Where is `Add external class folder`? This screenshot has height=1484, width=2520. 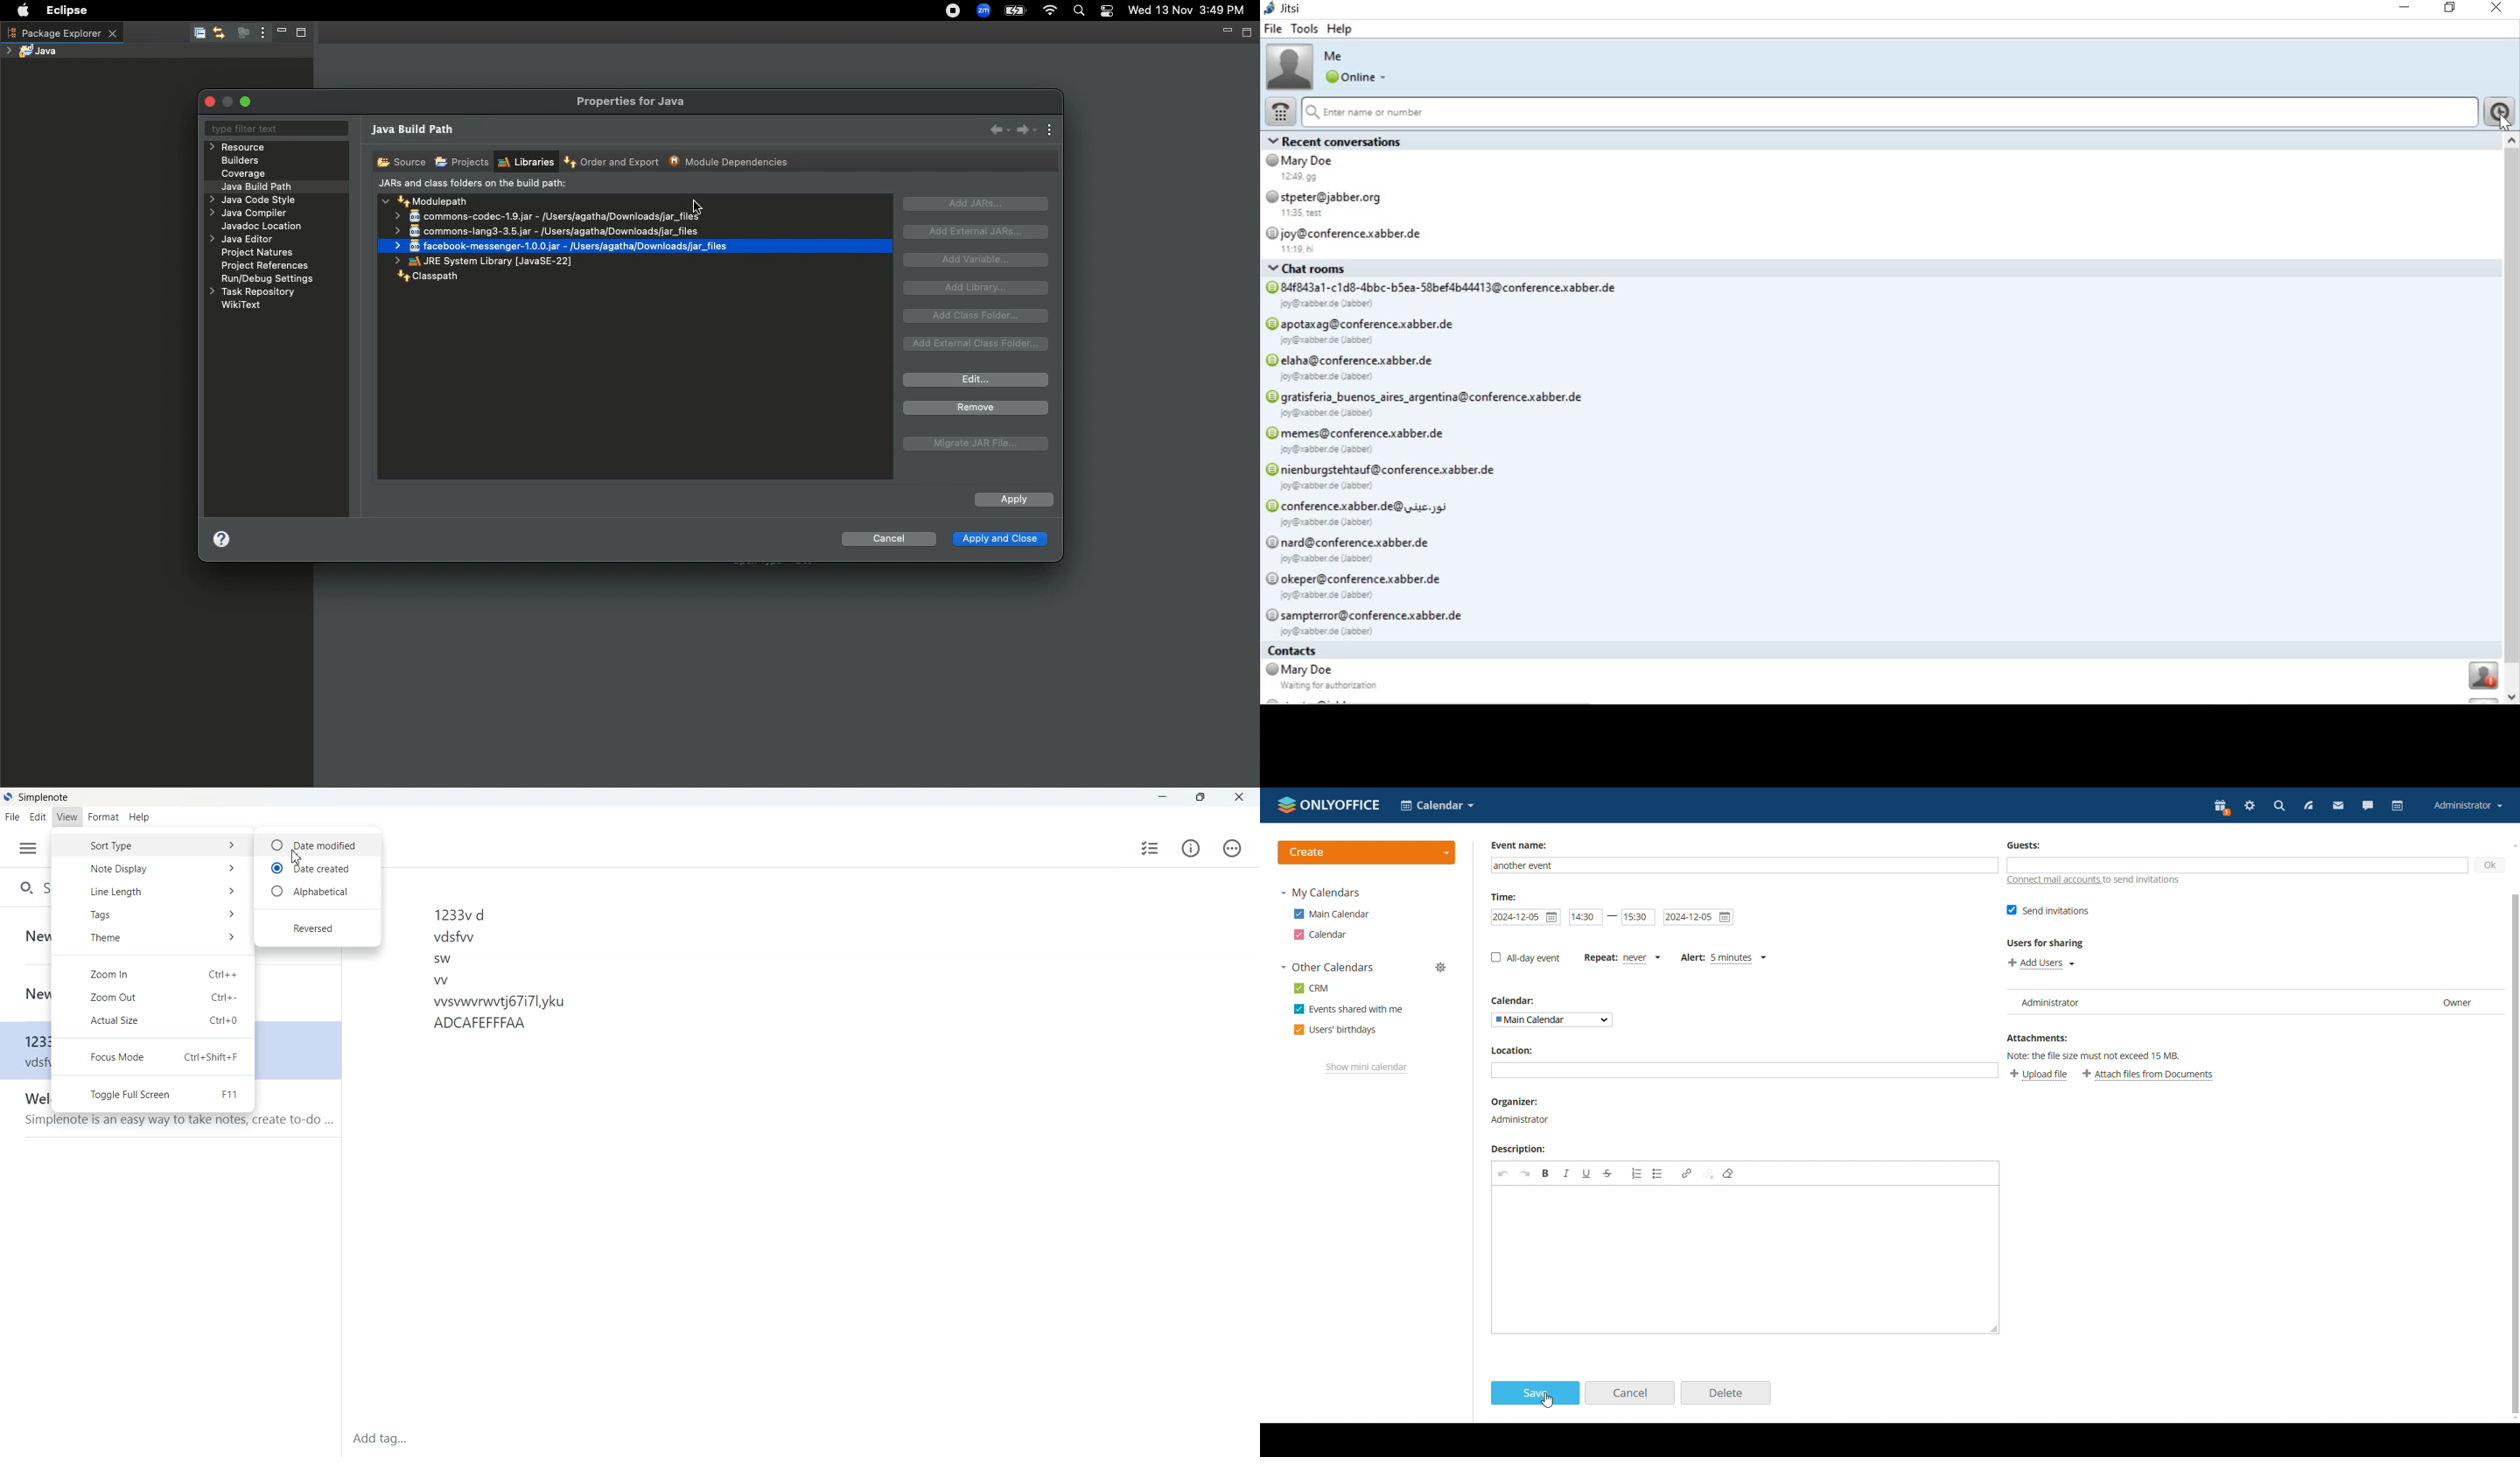 Add external class folder is located at coordinates (977, 344).